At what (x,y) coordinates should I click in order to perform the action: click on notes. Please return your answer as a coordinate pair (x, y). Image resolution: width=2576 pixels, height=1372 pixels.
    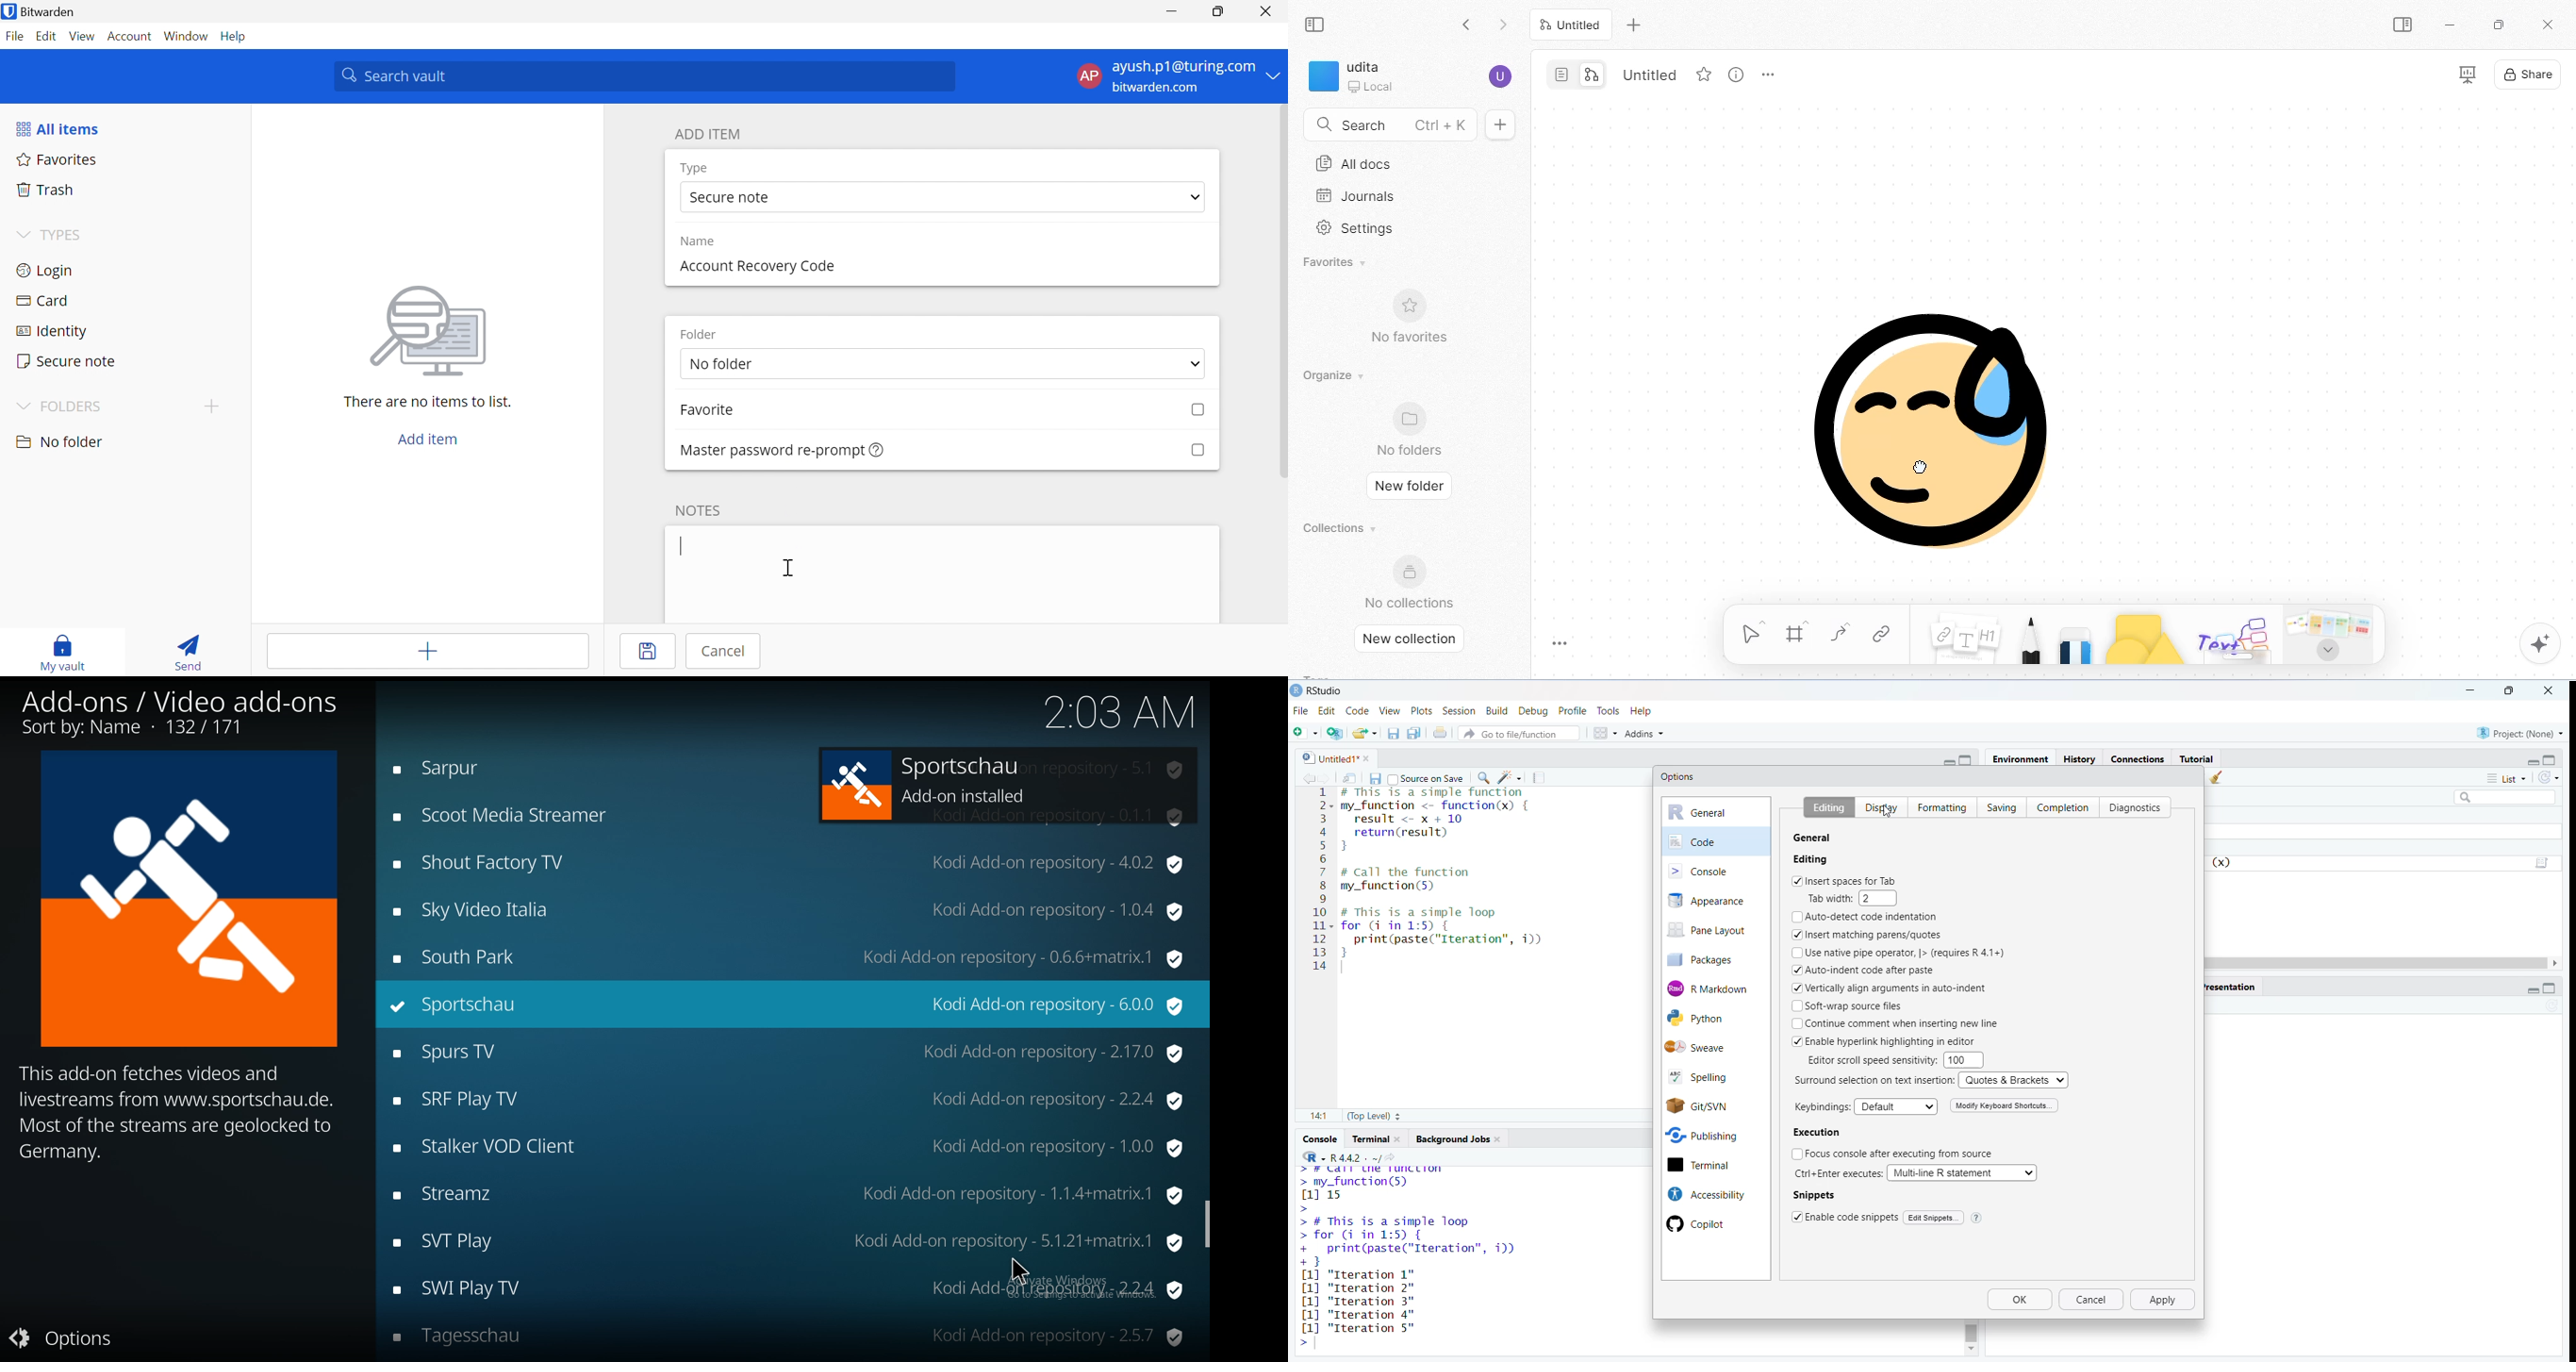
    Looking at the image, I should click on (1966, 636).